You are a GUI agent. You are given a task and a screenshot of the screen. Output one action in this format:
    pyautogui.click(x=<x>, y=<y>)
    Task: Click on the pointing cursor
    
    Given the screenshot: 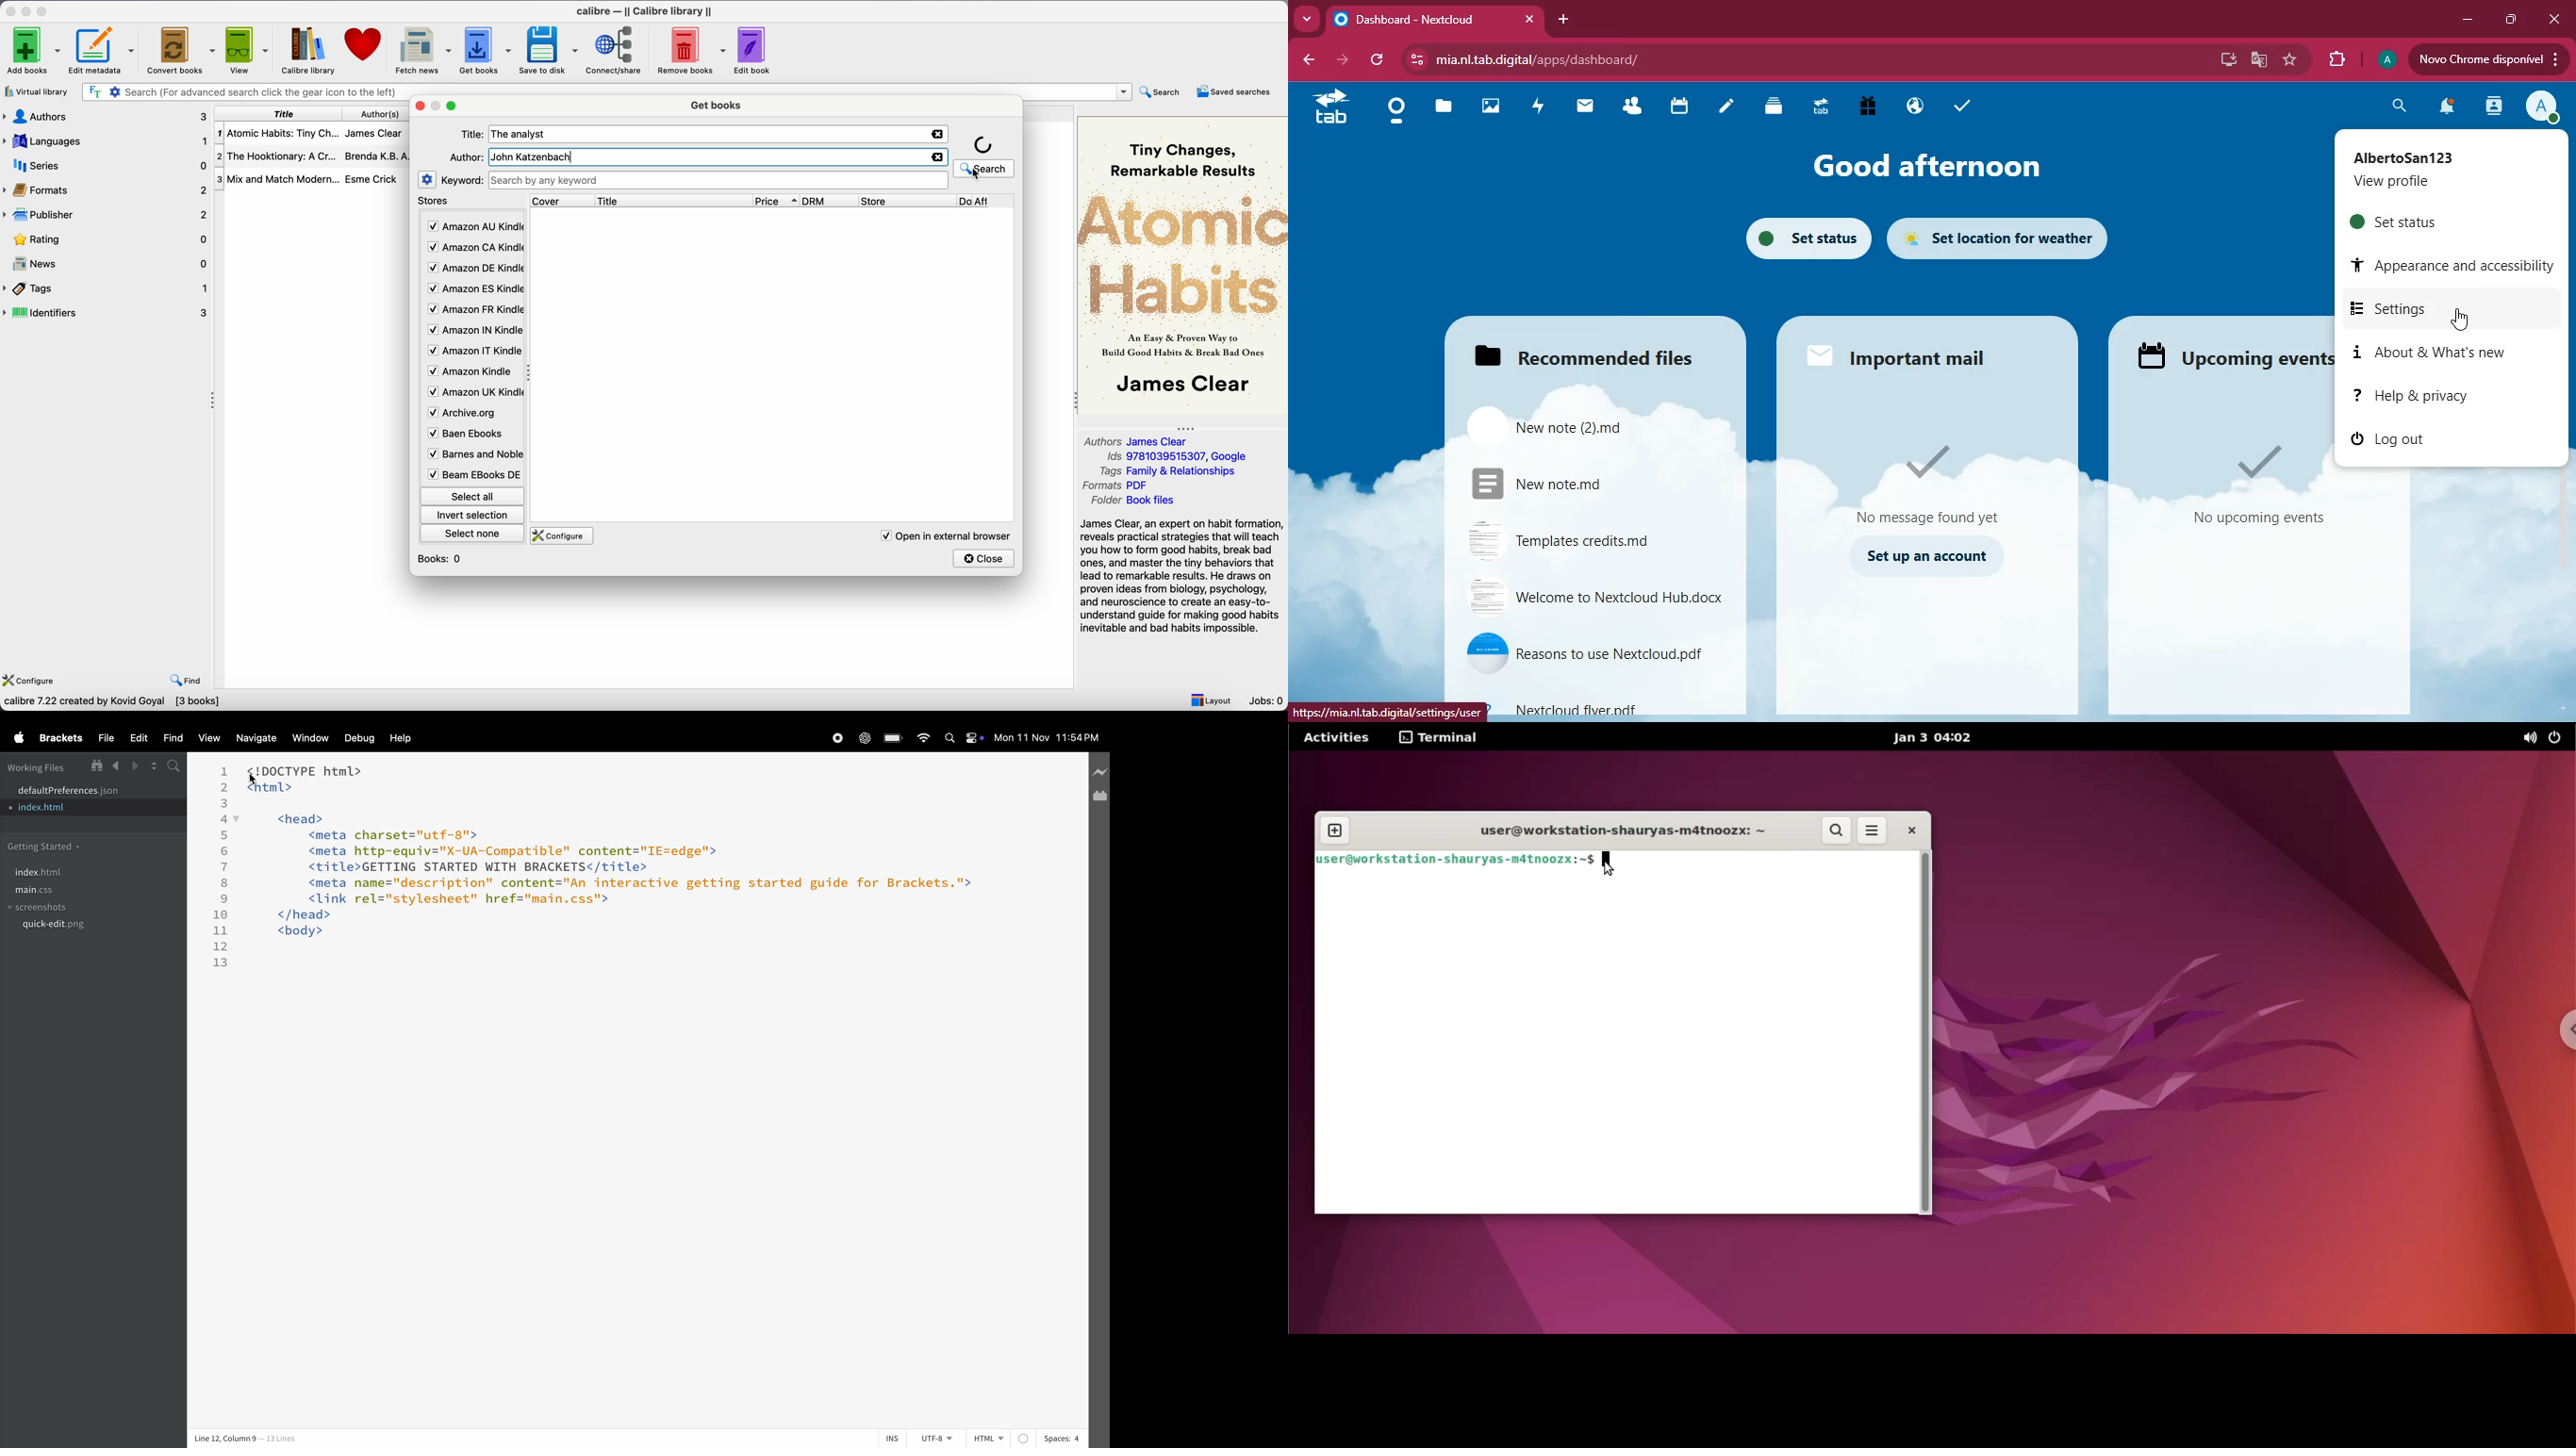 What is the action you would take?
    pyautogui.click(x=2462, y=319)
    